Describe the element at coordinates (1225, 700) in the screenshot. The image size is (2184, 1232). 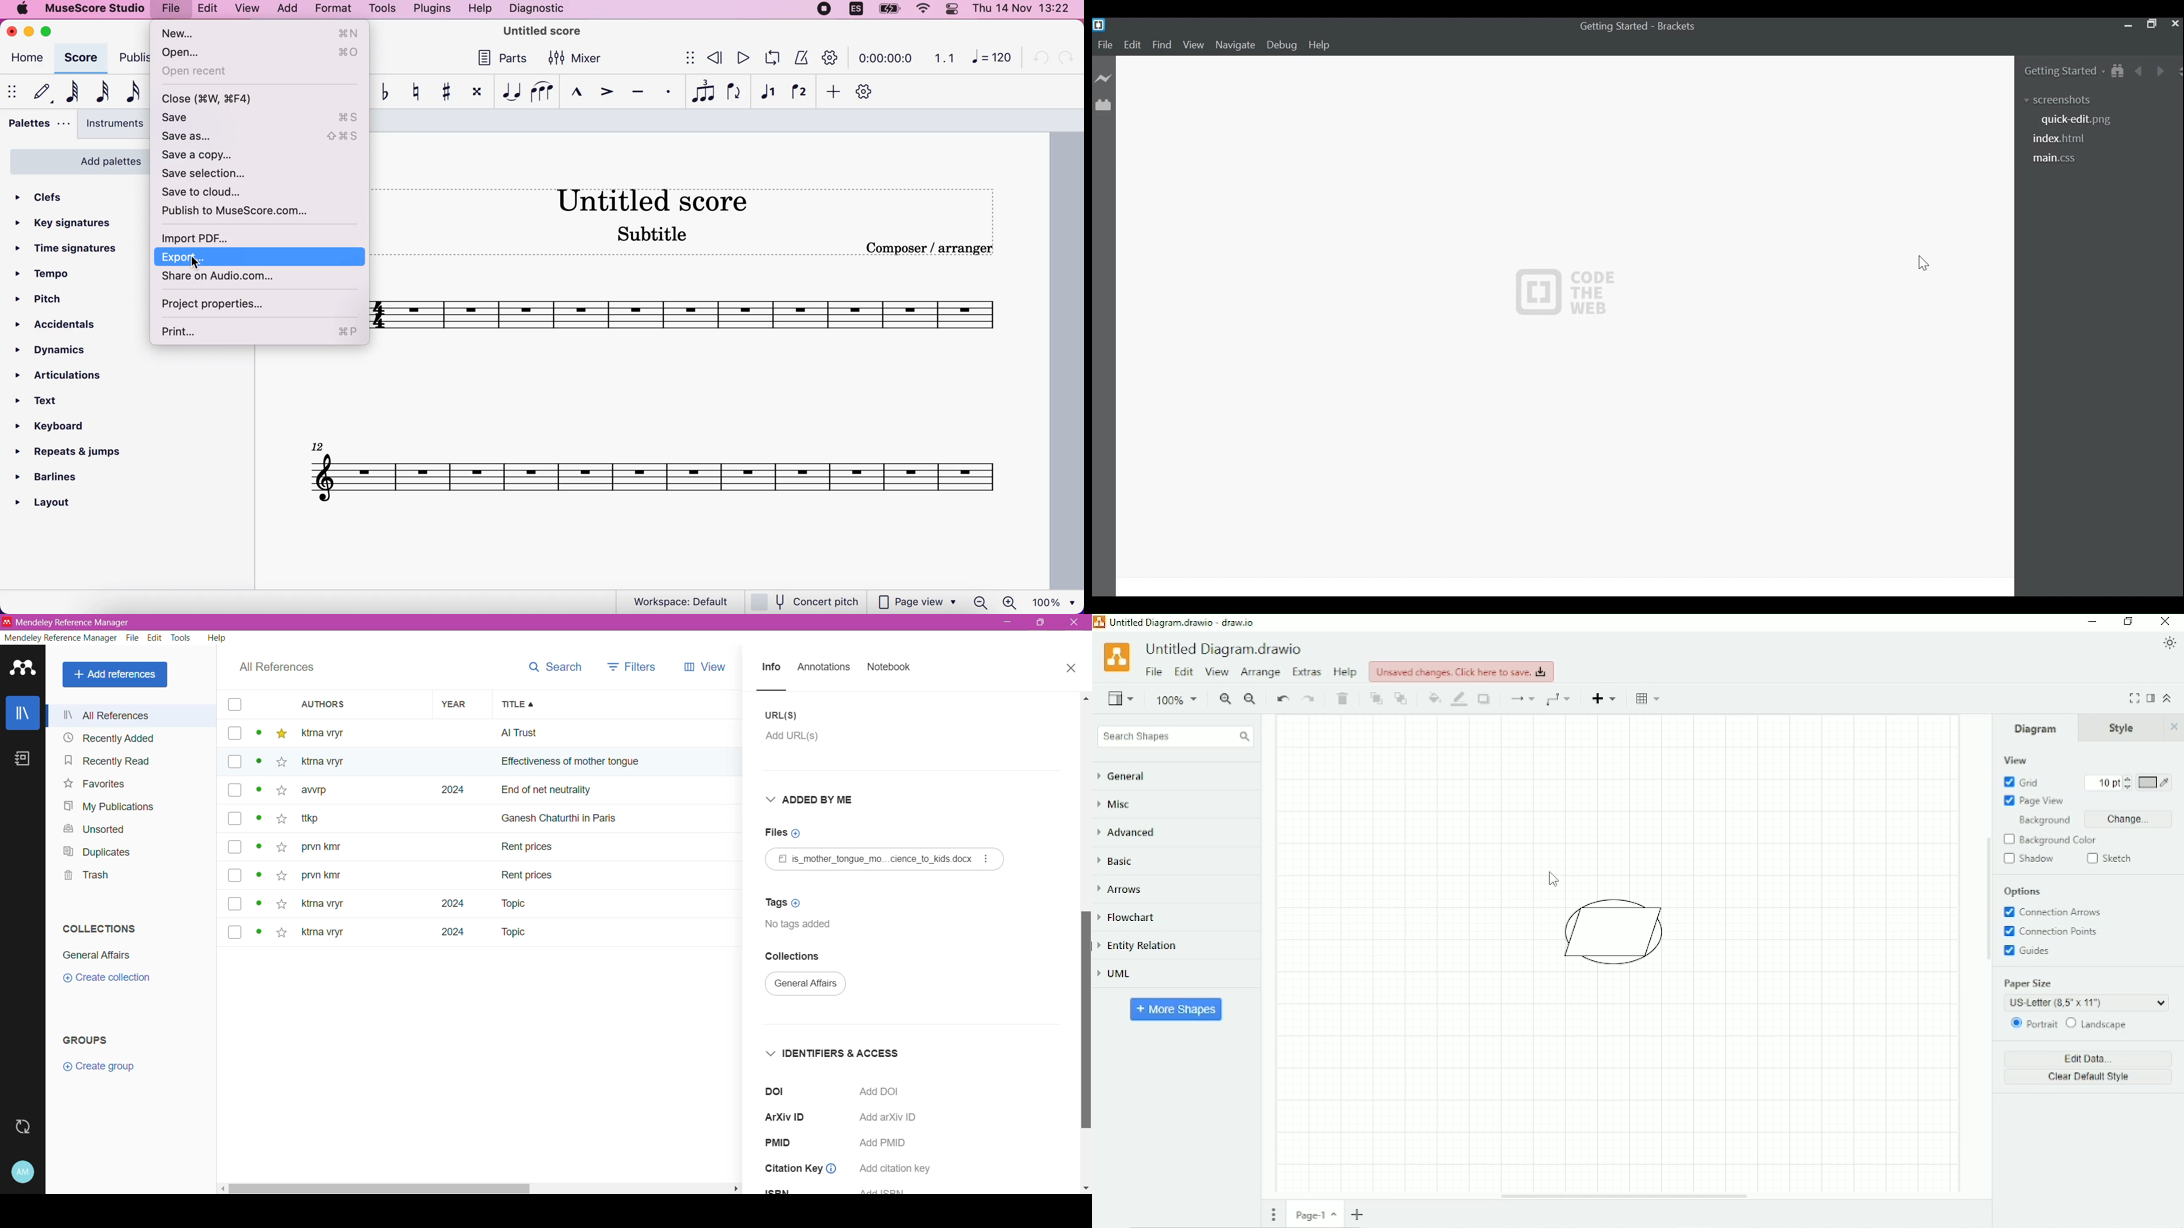
I see `Zoom in` at that location.